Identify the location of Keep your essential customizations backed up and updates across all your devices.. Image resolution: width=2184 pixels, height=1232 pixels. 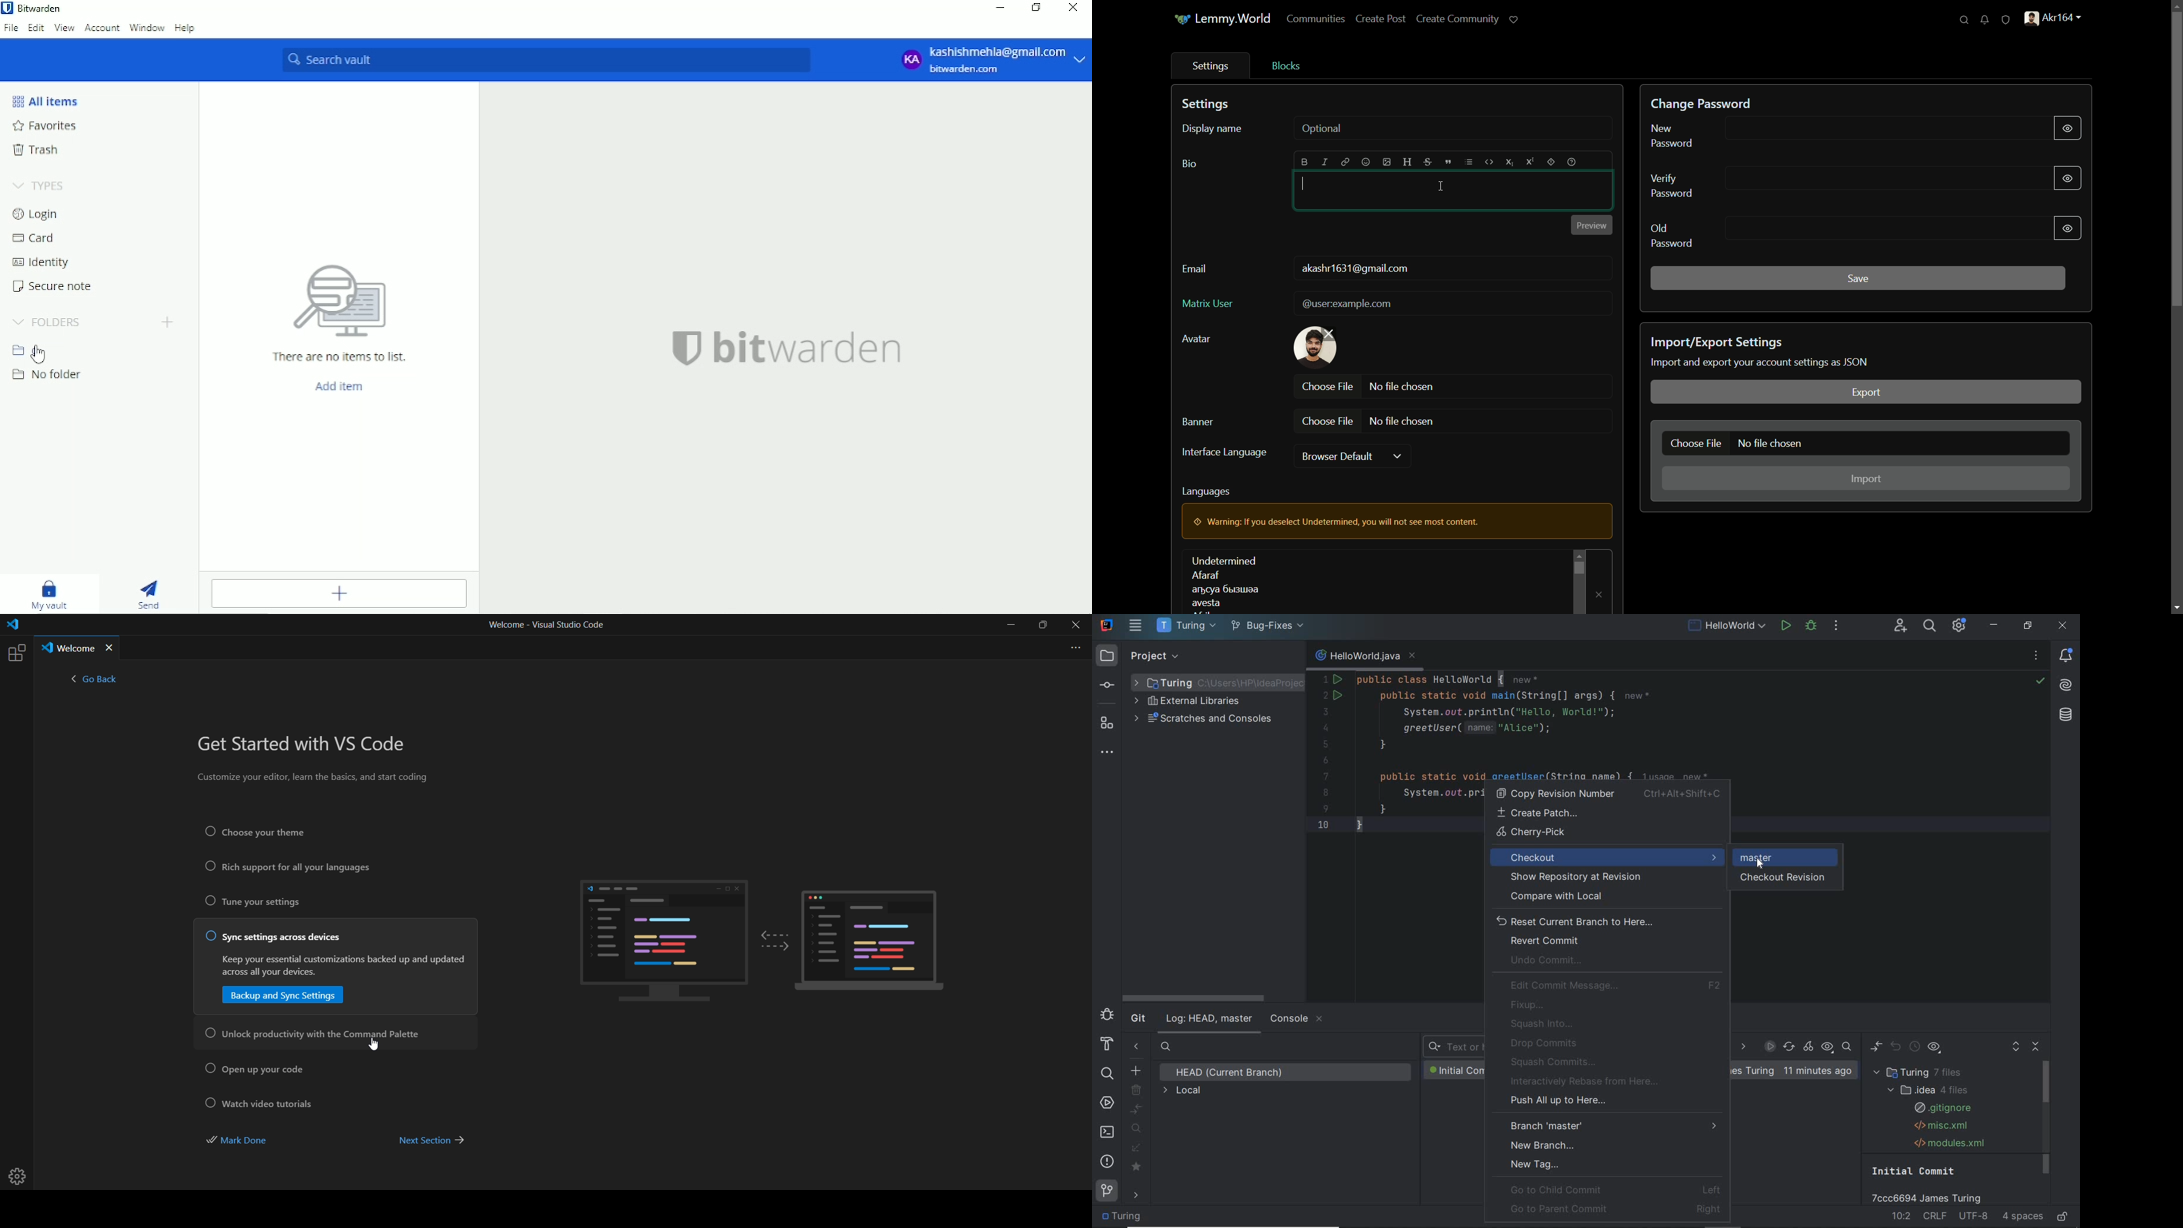
(342, 966).